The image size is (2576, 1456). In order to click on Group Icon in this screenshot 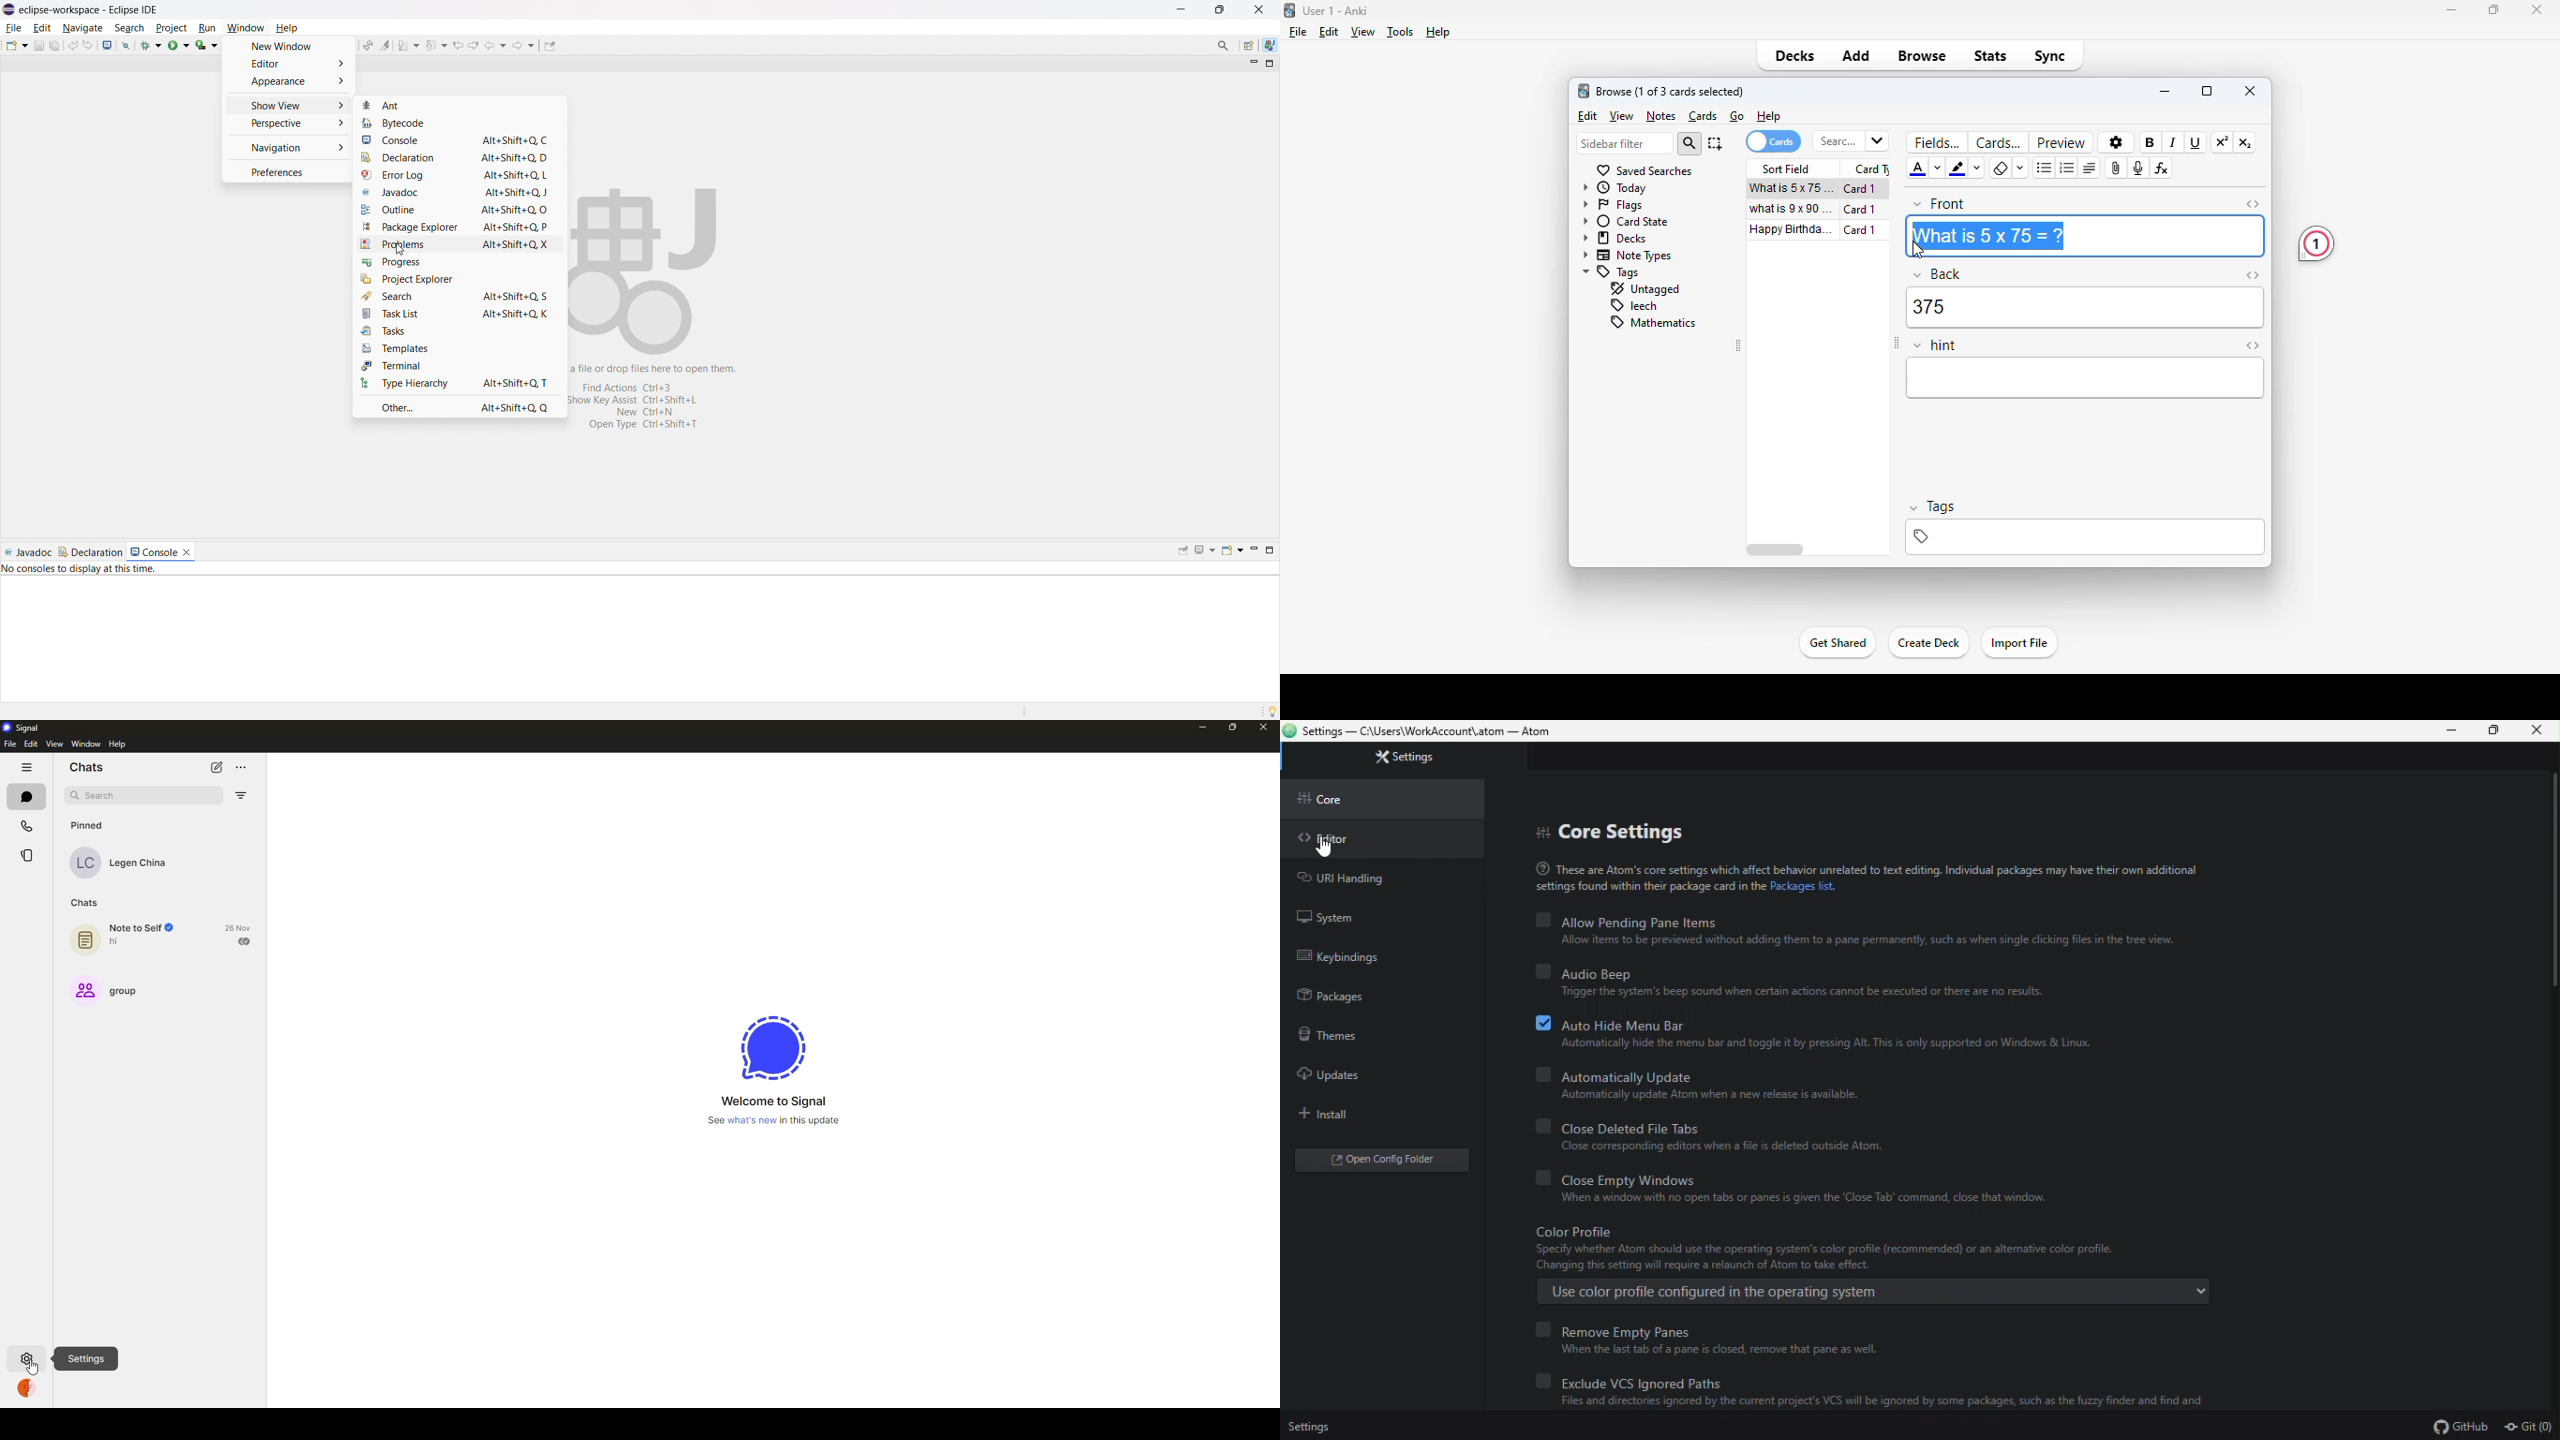, I will do `click(85, 991)`.